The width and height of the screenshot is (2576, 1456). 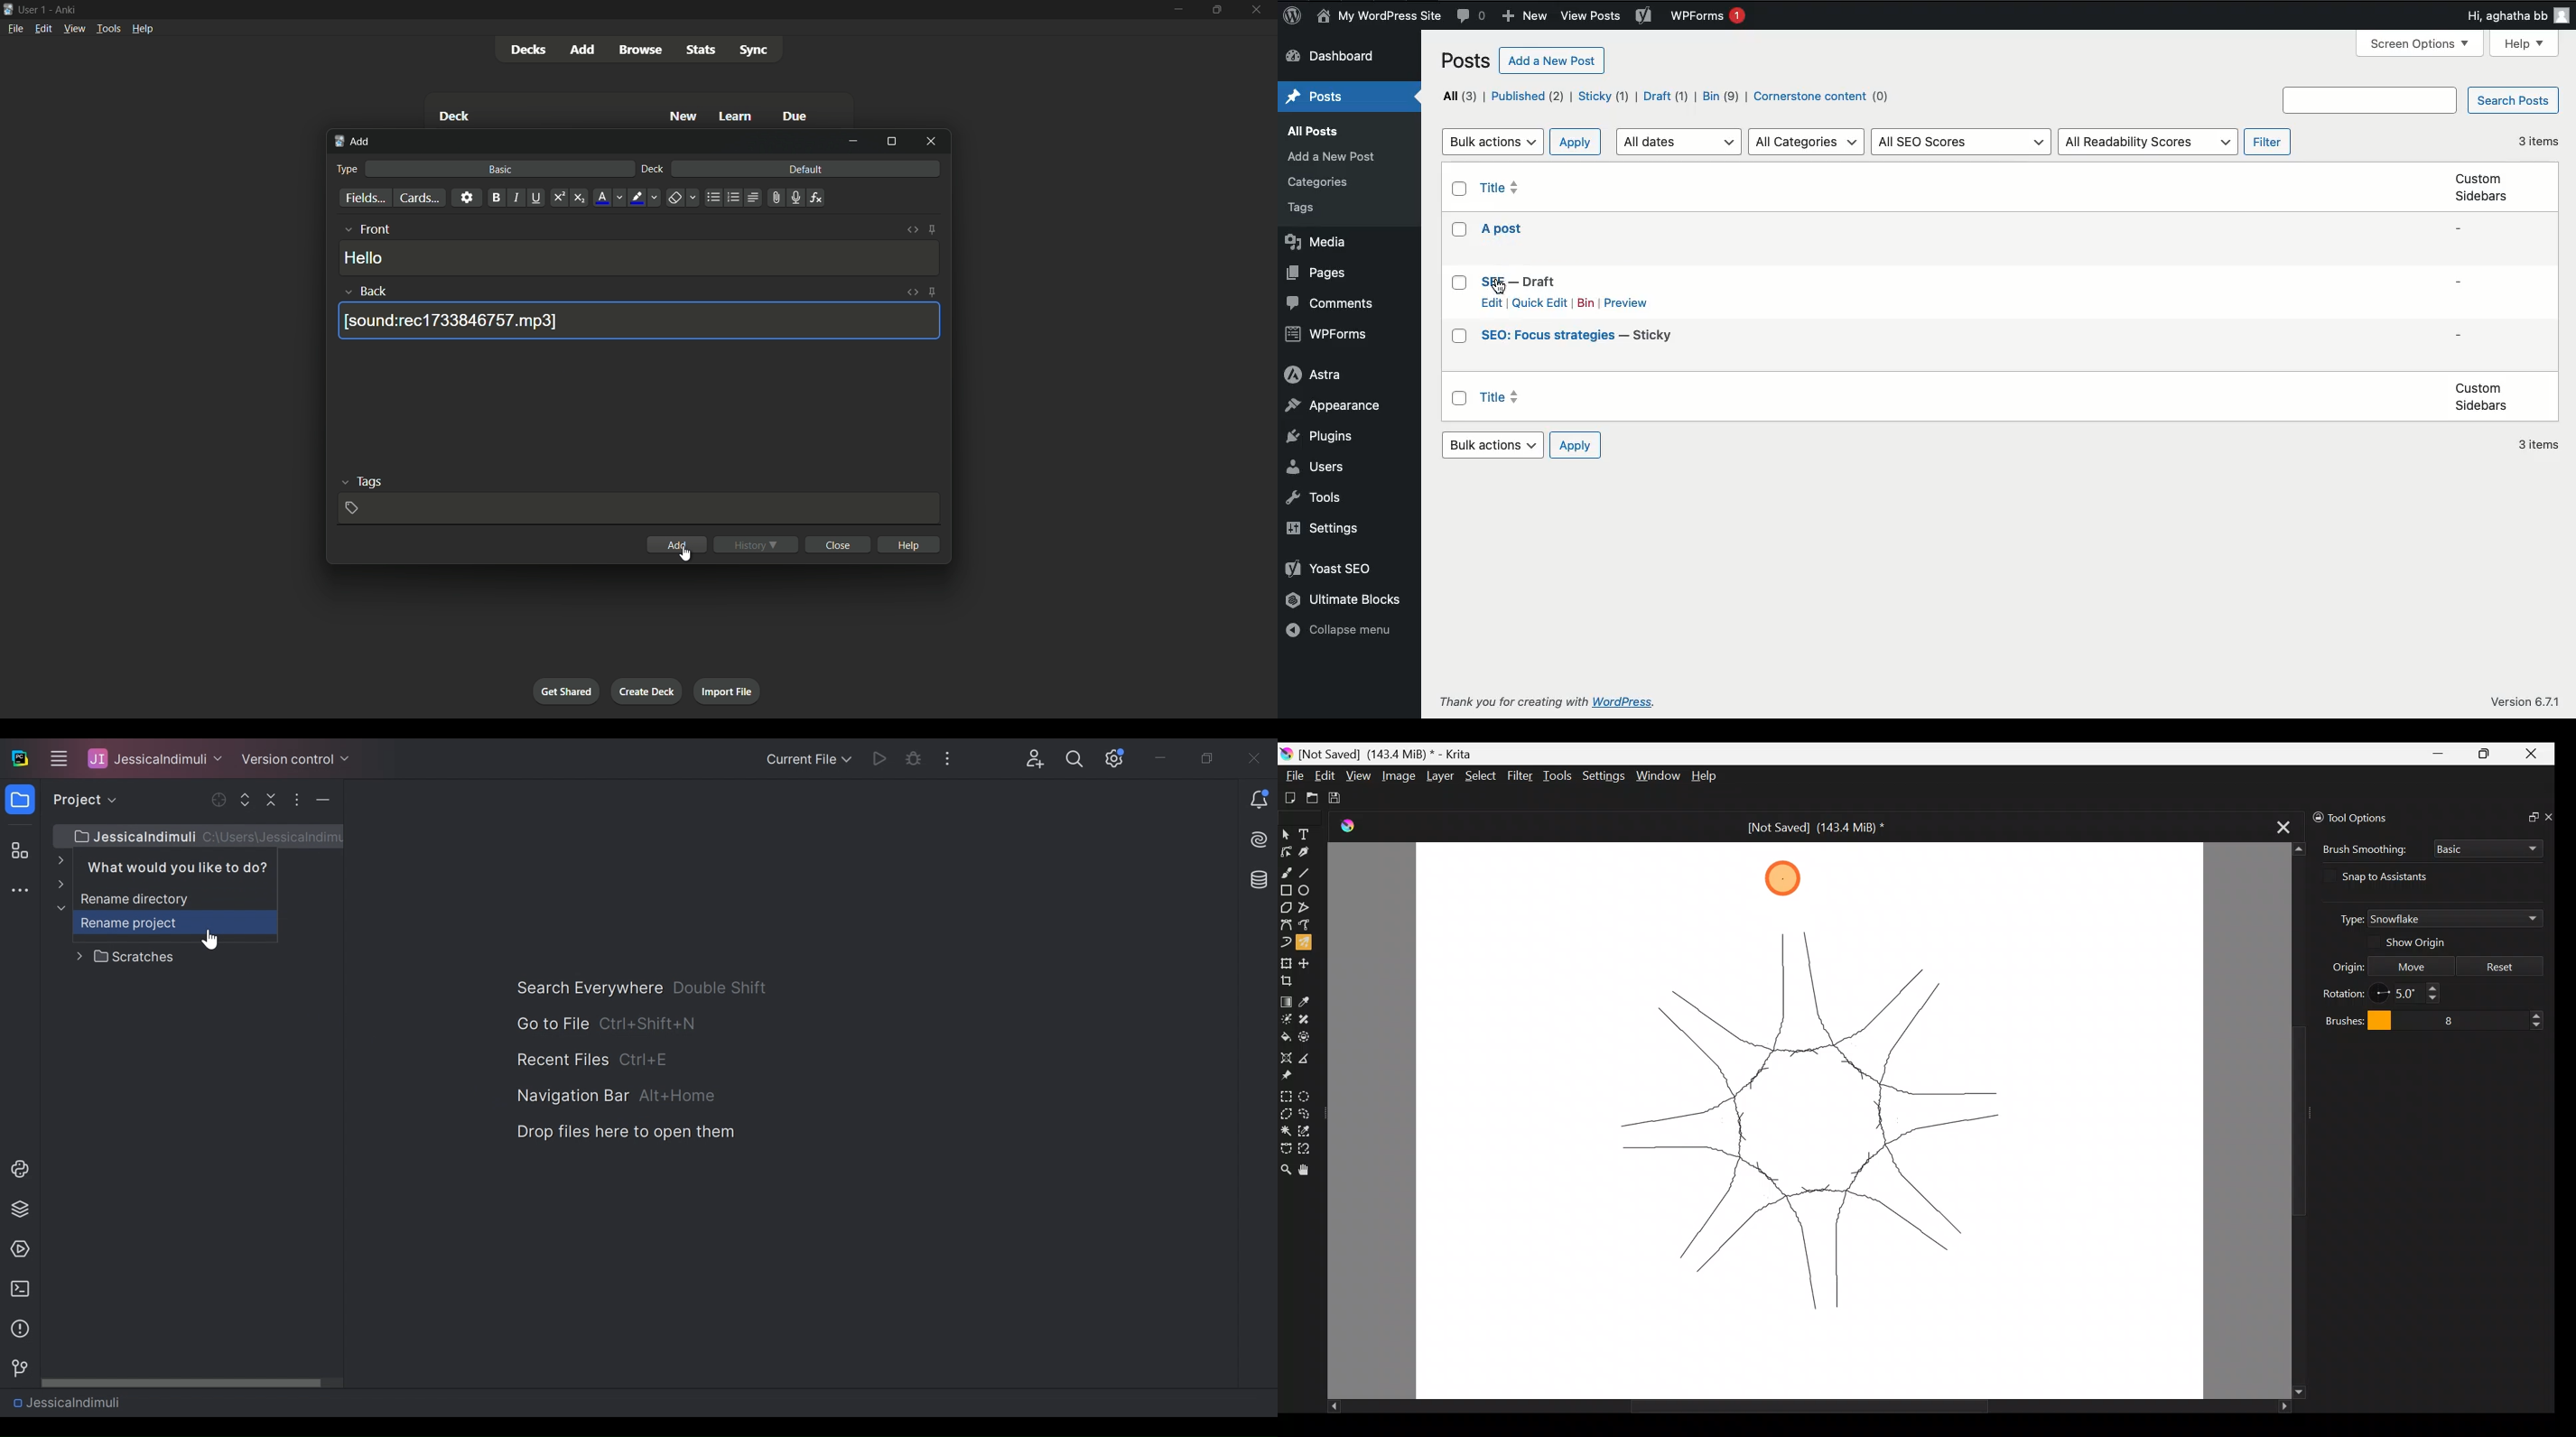 I want to click on Close tab, so click(x=2284, y=823).